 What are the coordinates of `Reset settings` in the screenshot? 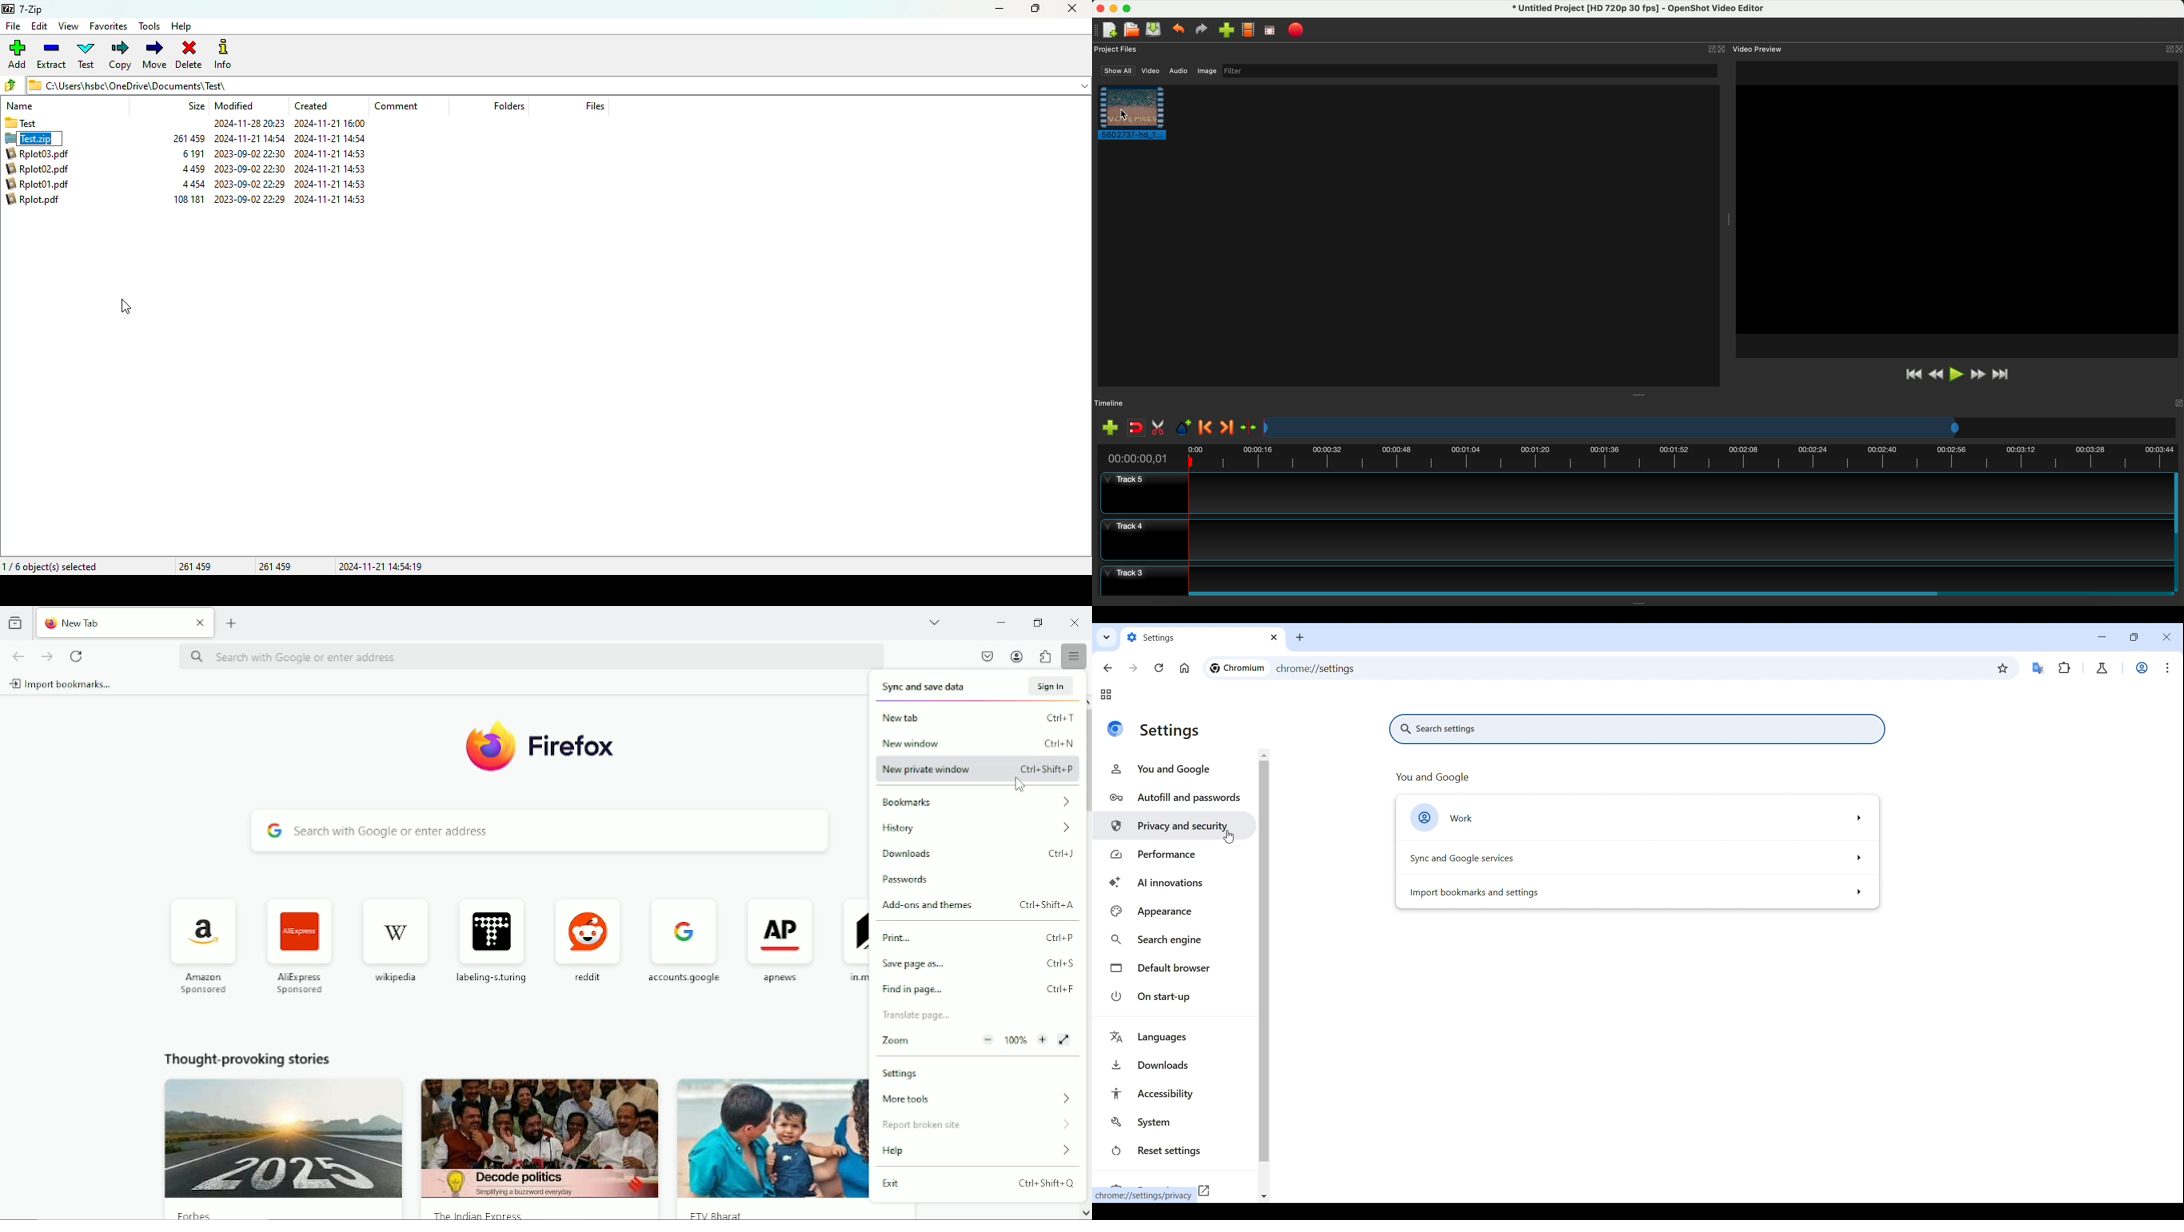 It's located at (1174, 1150).